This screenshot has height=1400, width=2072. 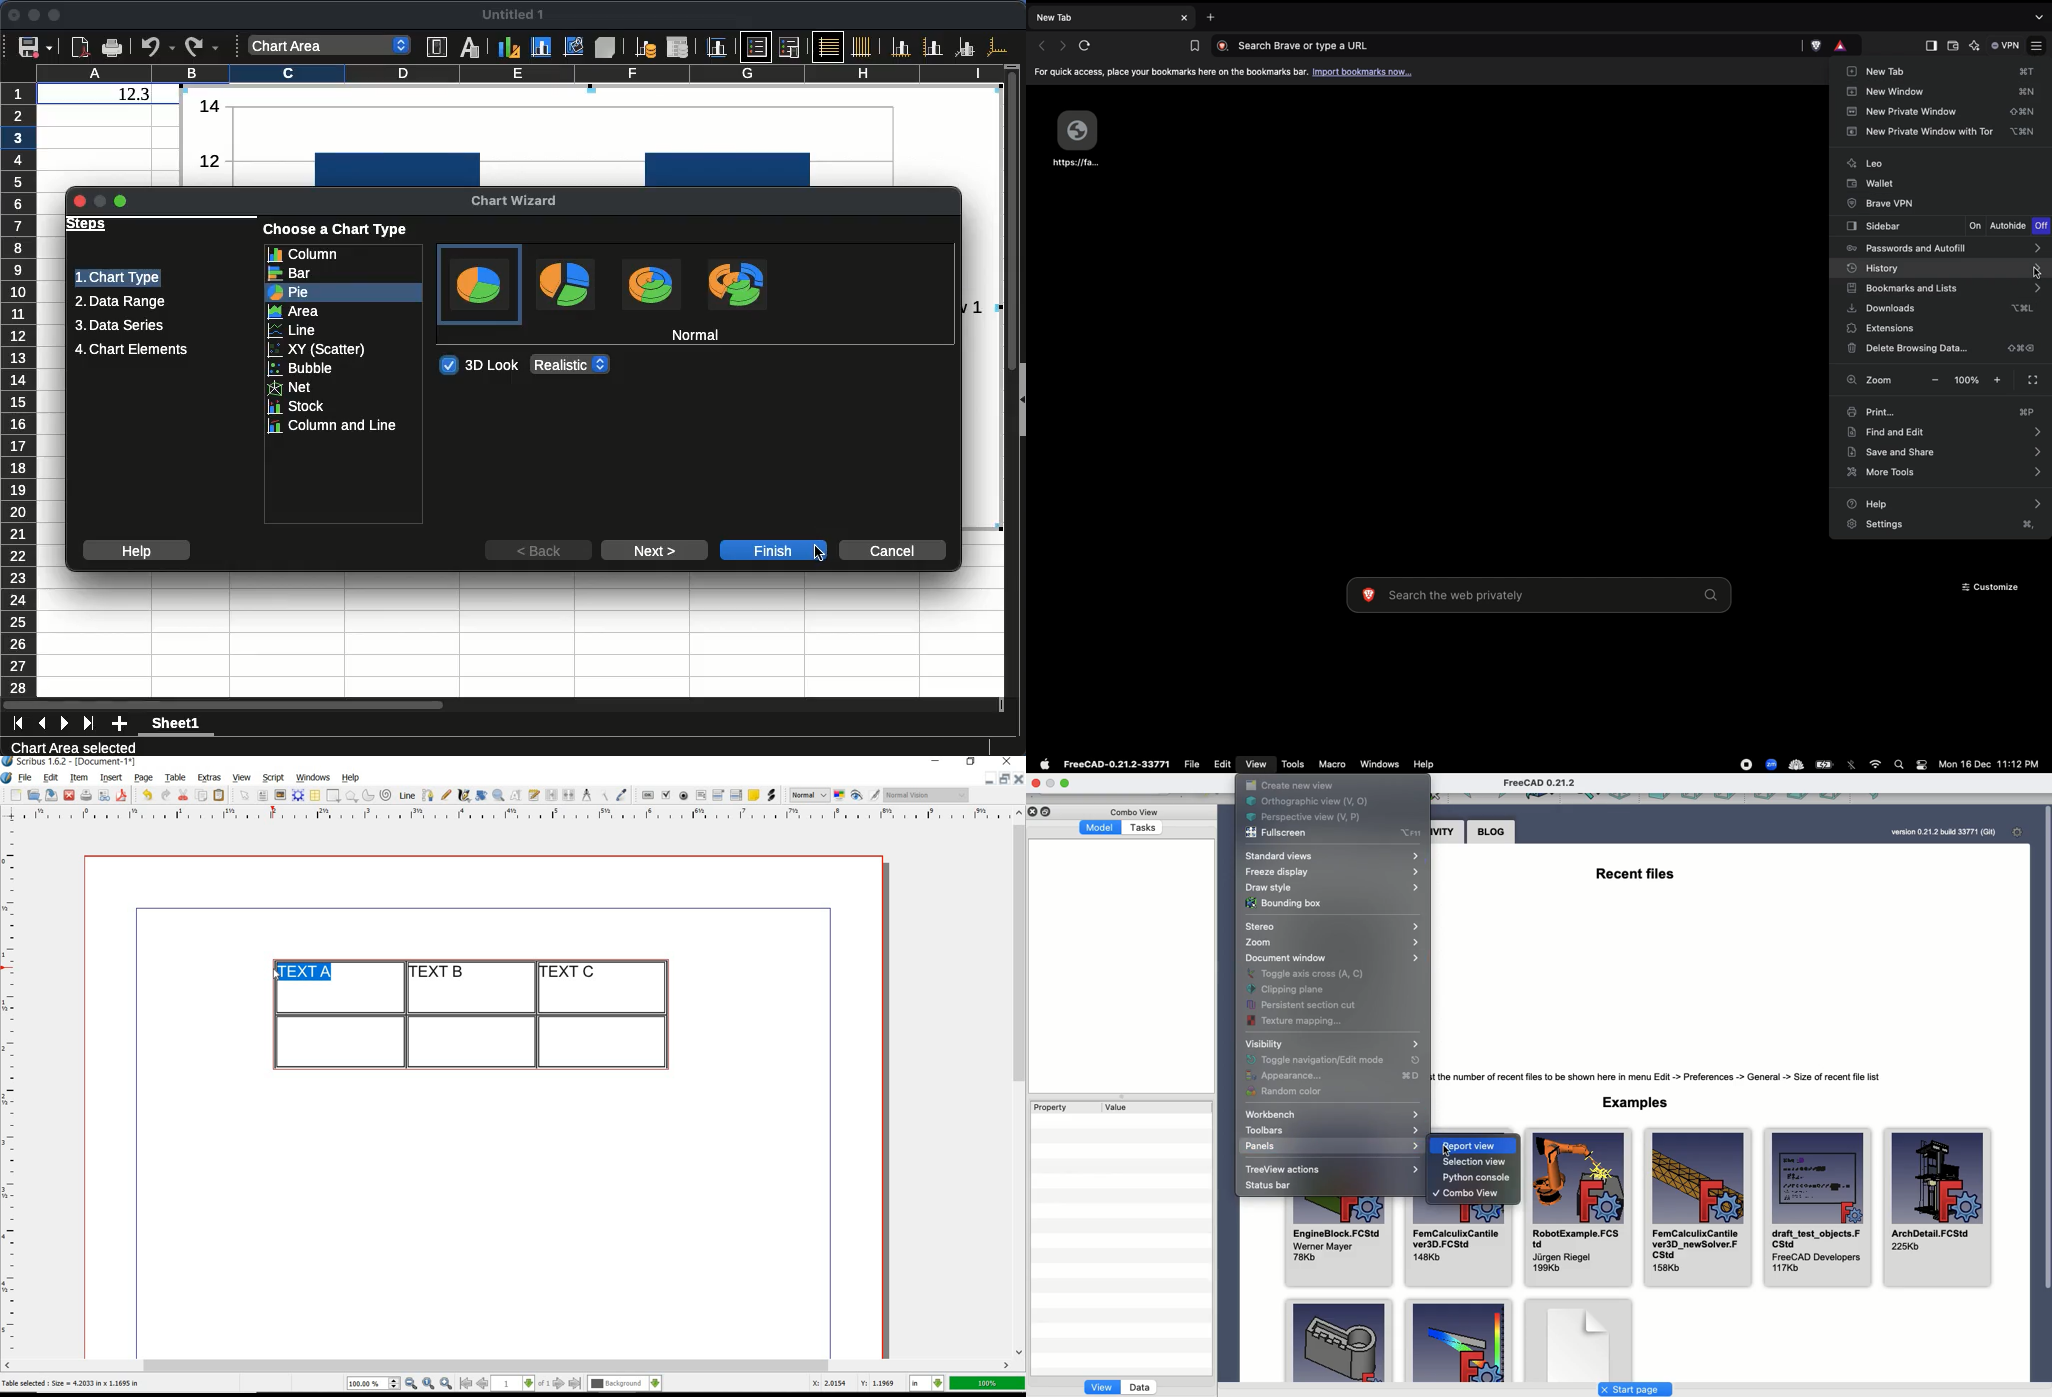 I want to click on paste, so click(x=221, y=796).